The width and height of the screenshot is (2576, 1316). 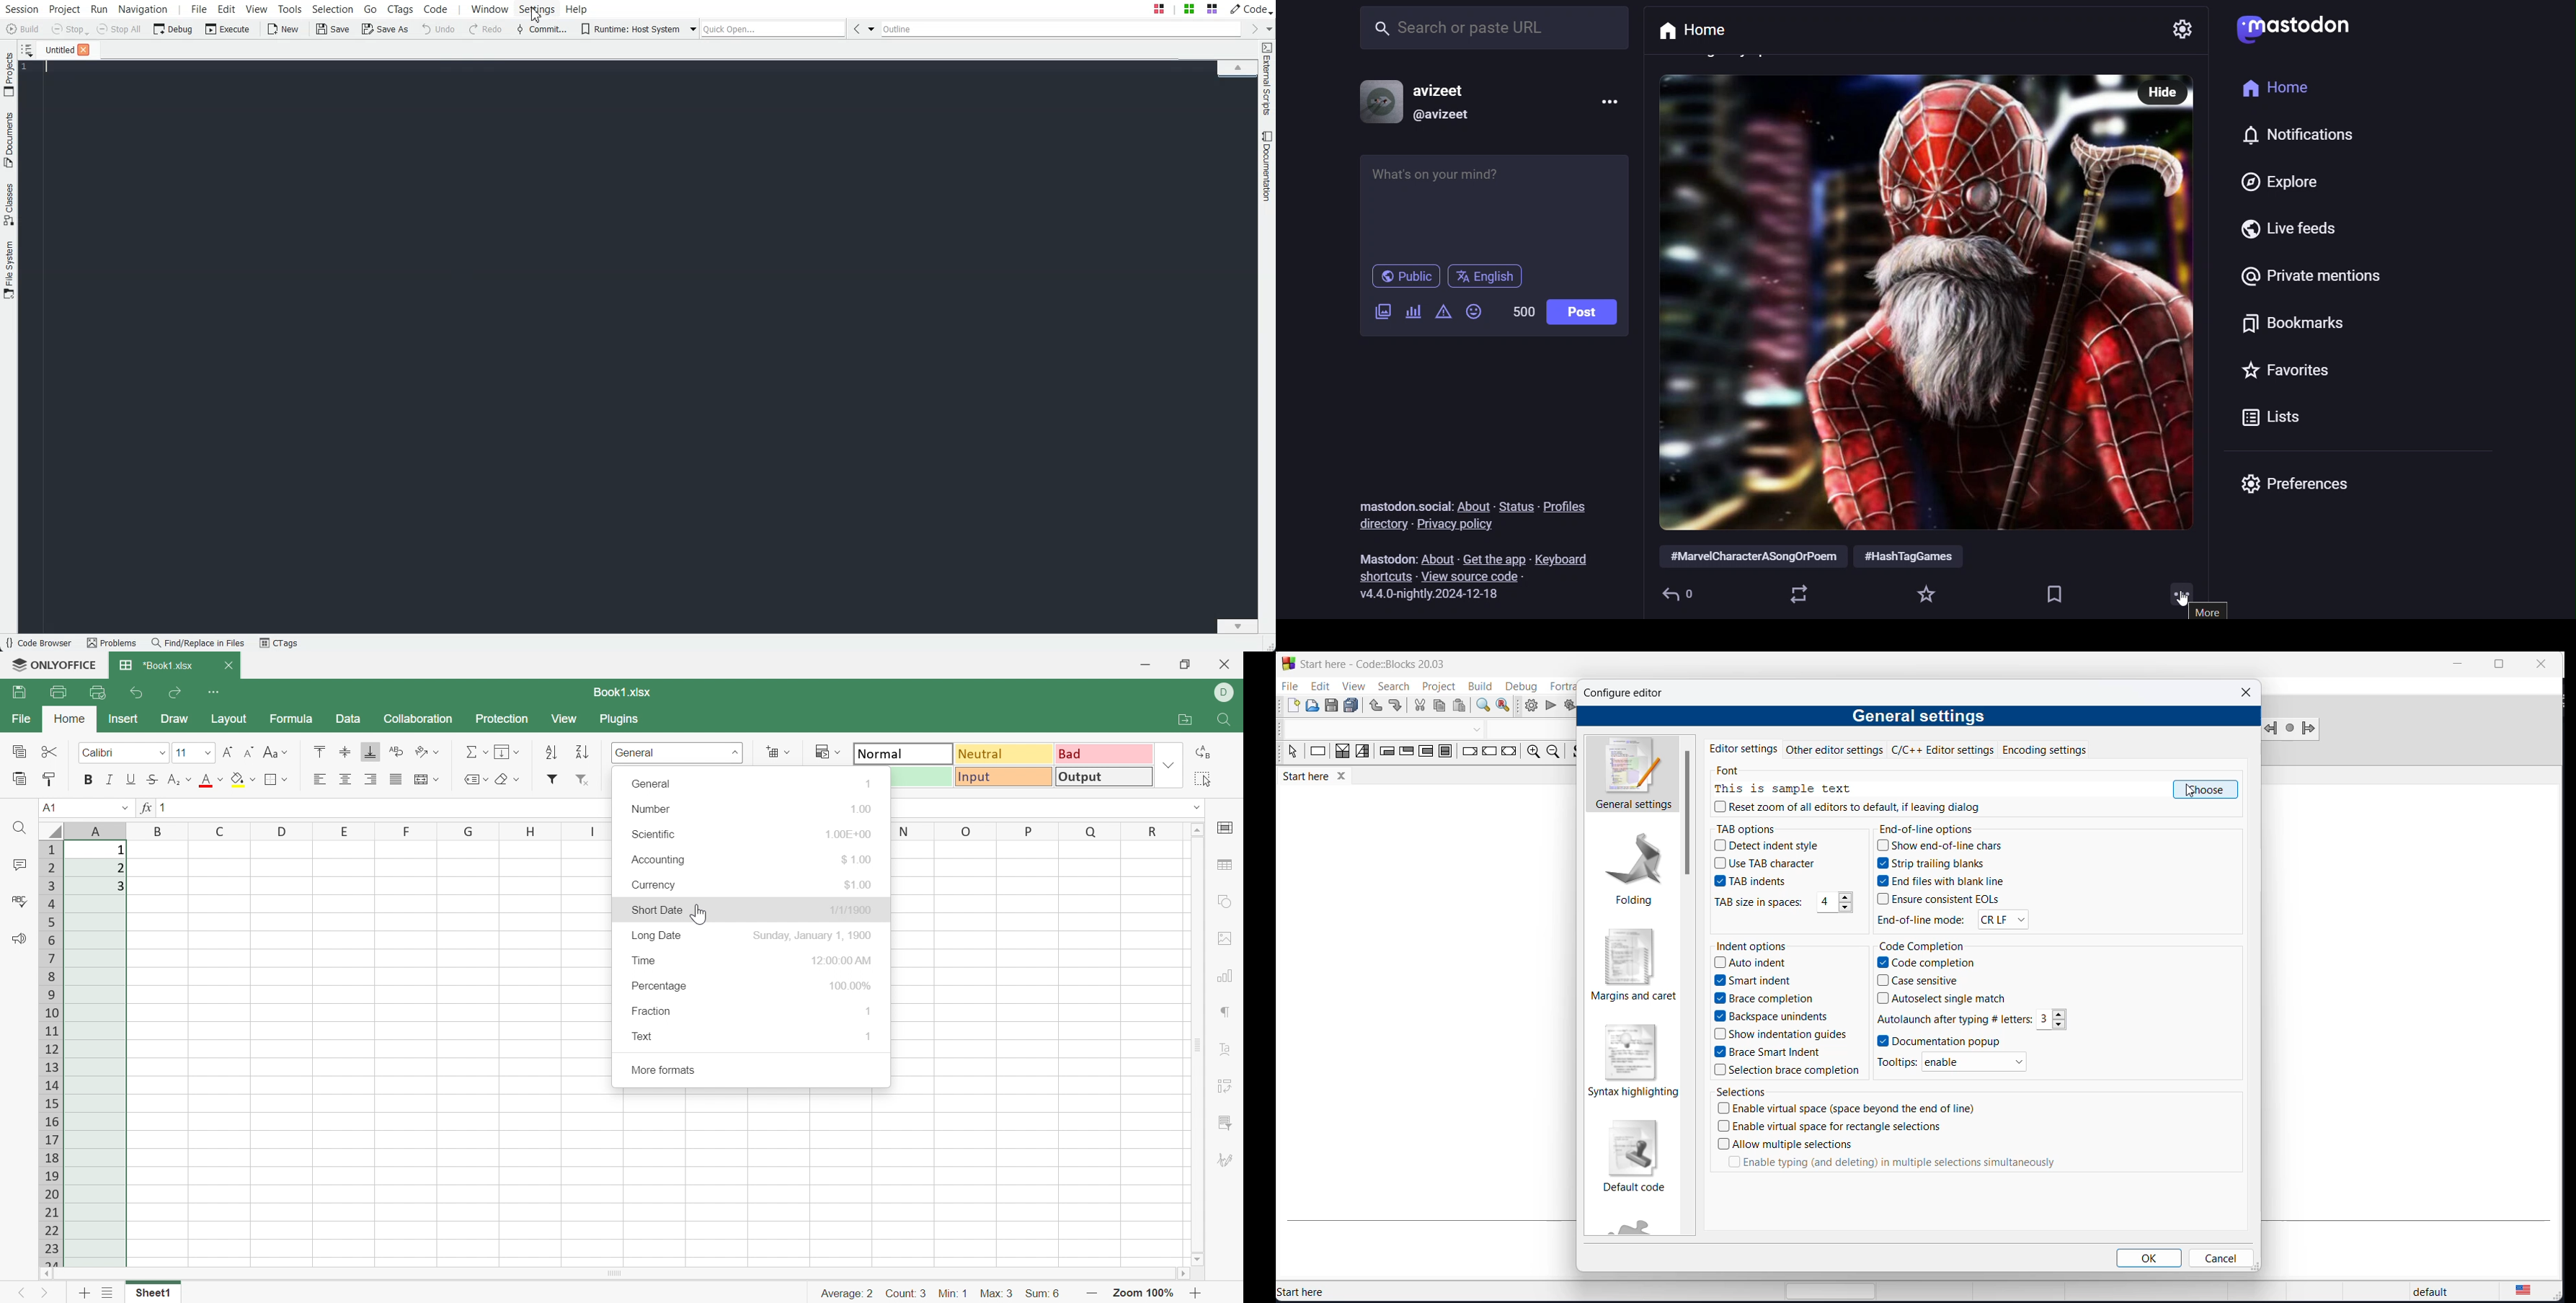 What do you see at coordinates (2271, 419) in the screenshot?
I see `lists` at bounding box center [2271, 419].